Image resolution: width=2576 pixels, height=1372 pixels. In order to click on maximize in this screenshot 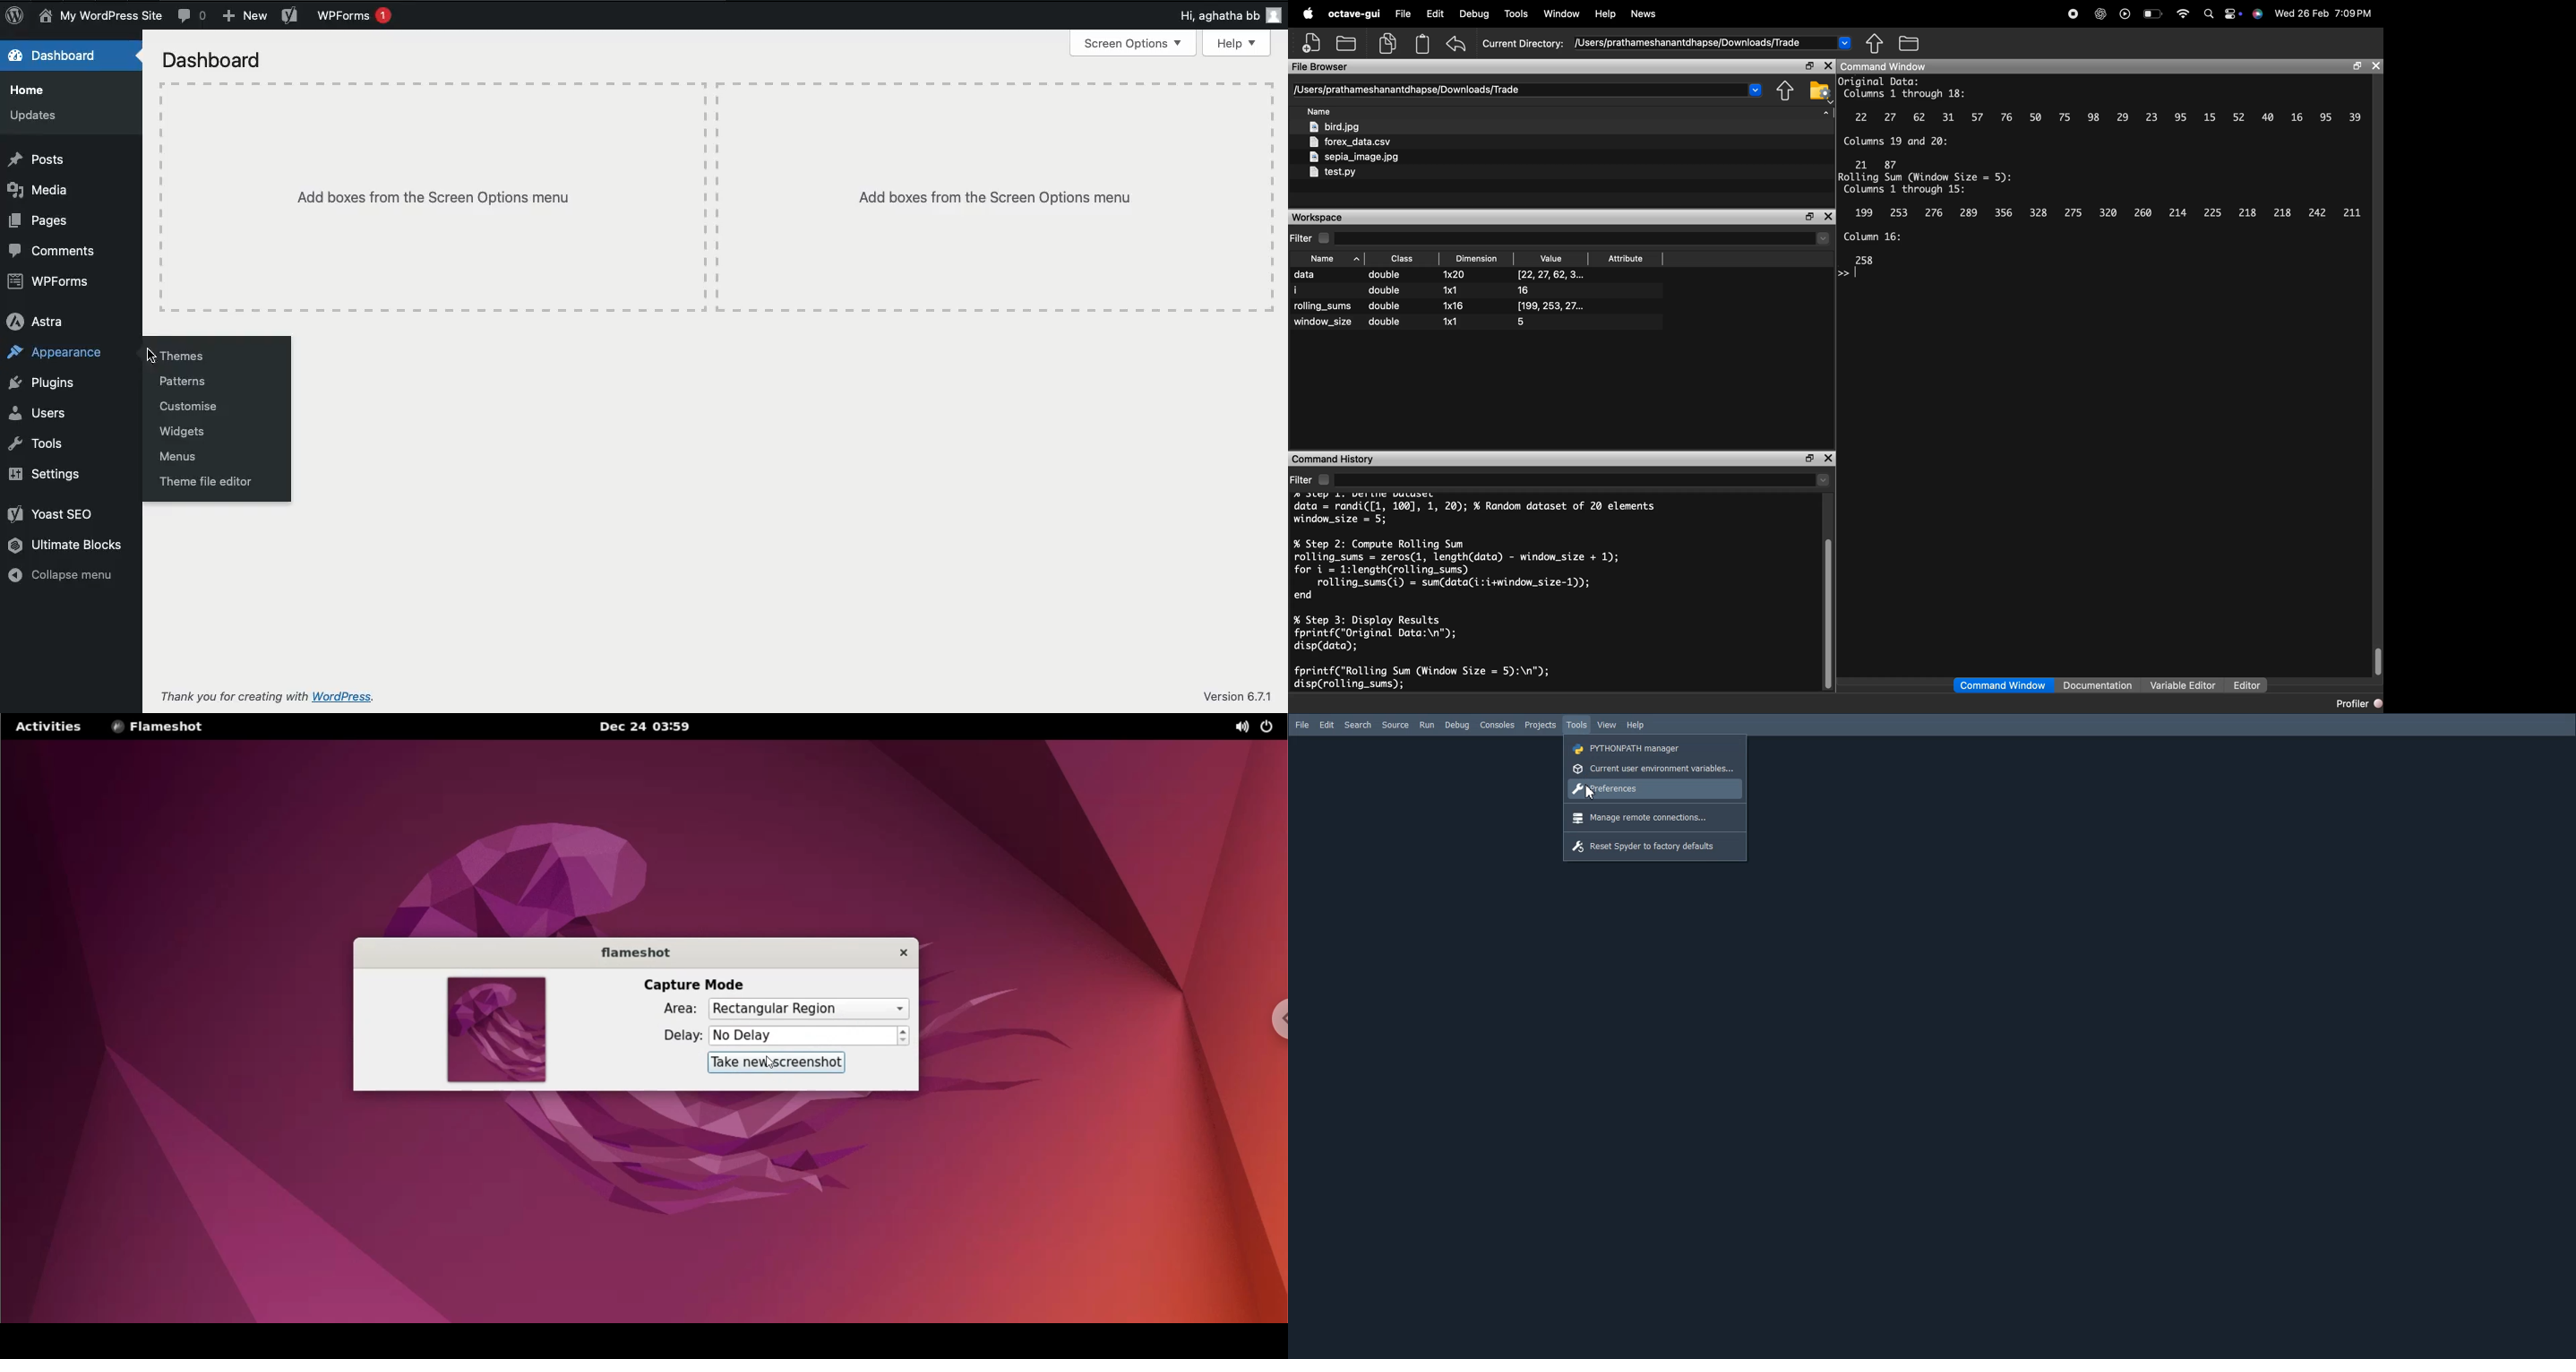, I will do `click(2359, 66)`.